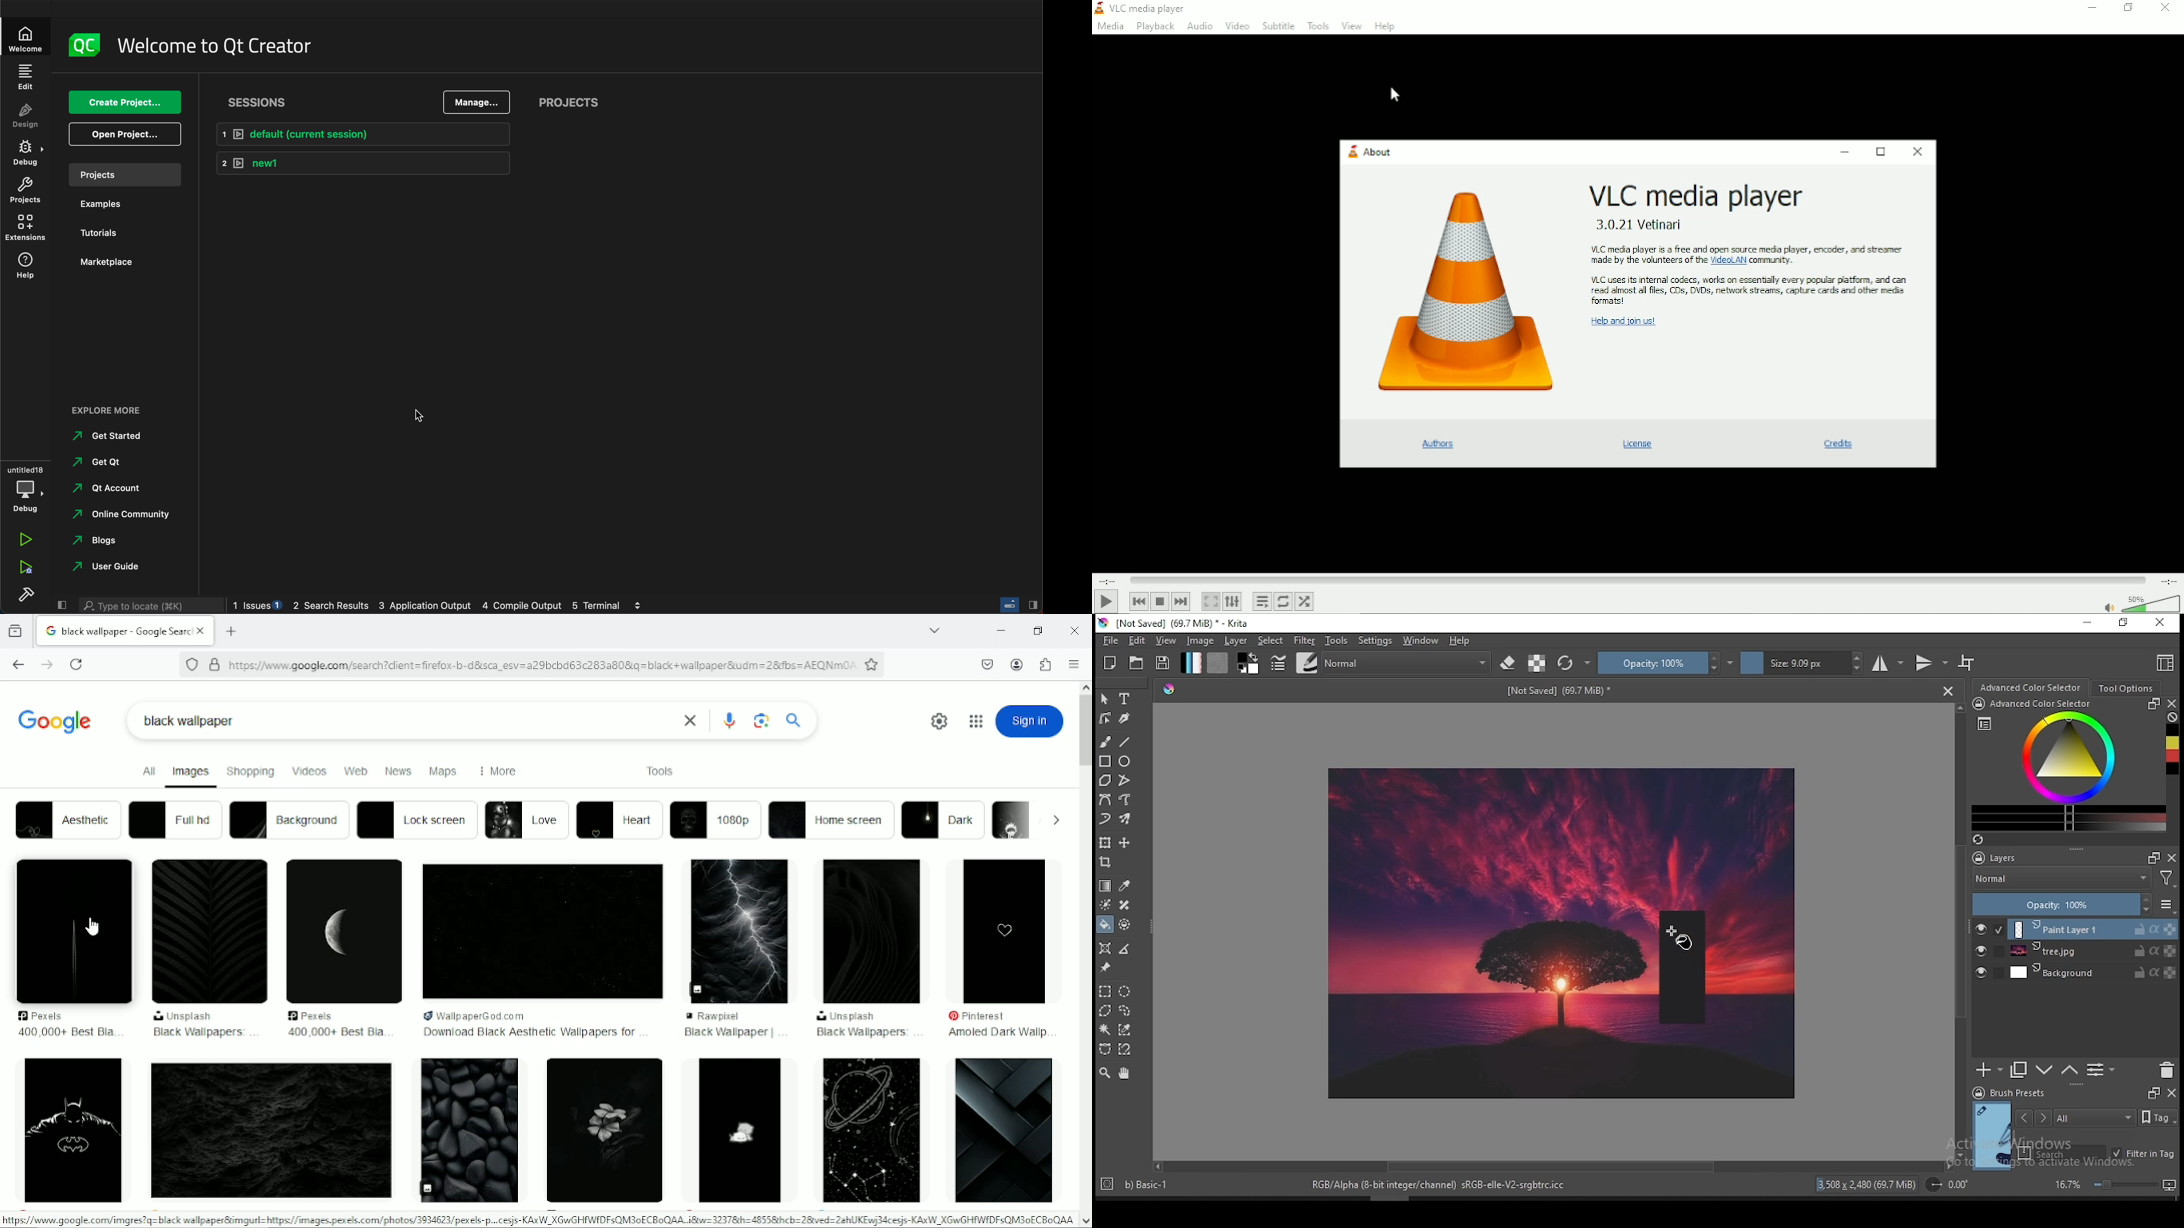 The height and width of the screenshot is (1232, 2184). I want to click on License, so click(1642, 443).